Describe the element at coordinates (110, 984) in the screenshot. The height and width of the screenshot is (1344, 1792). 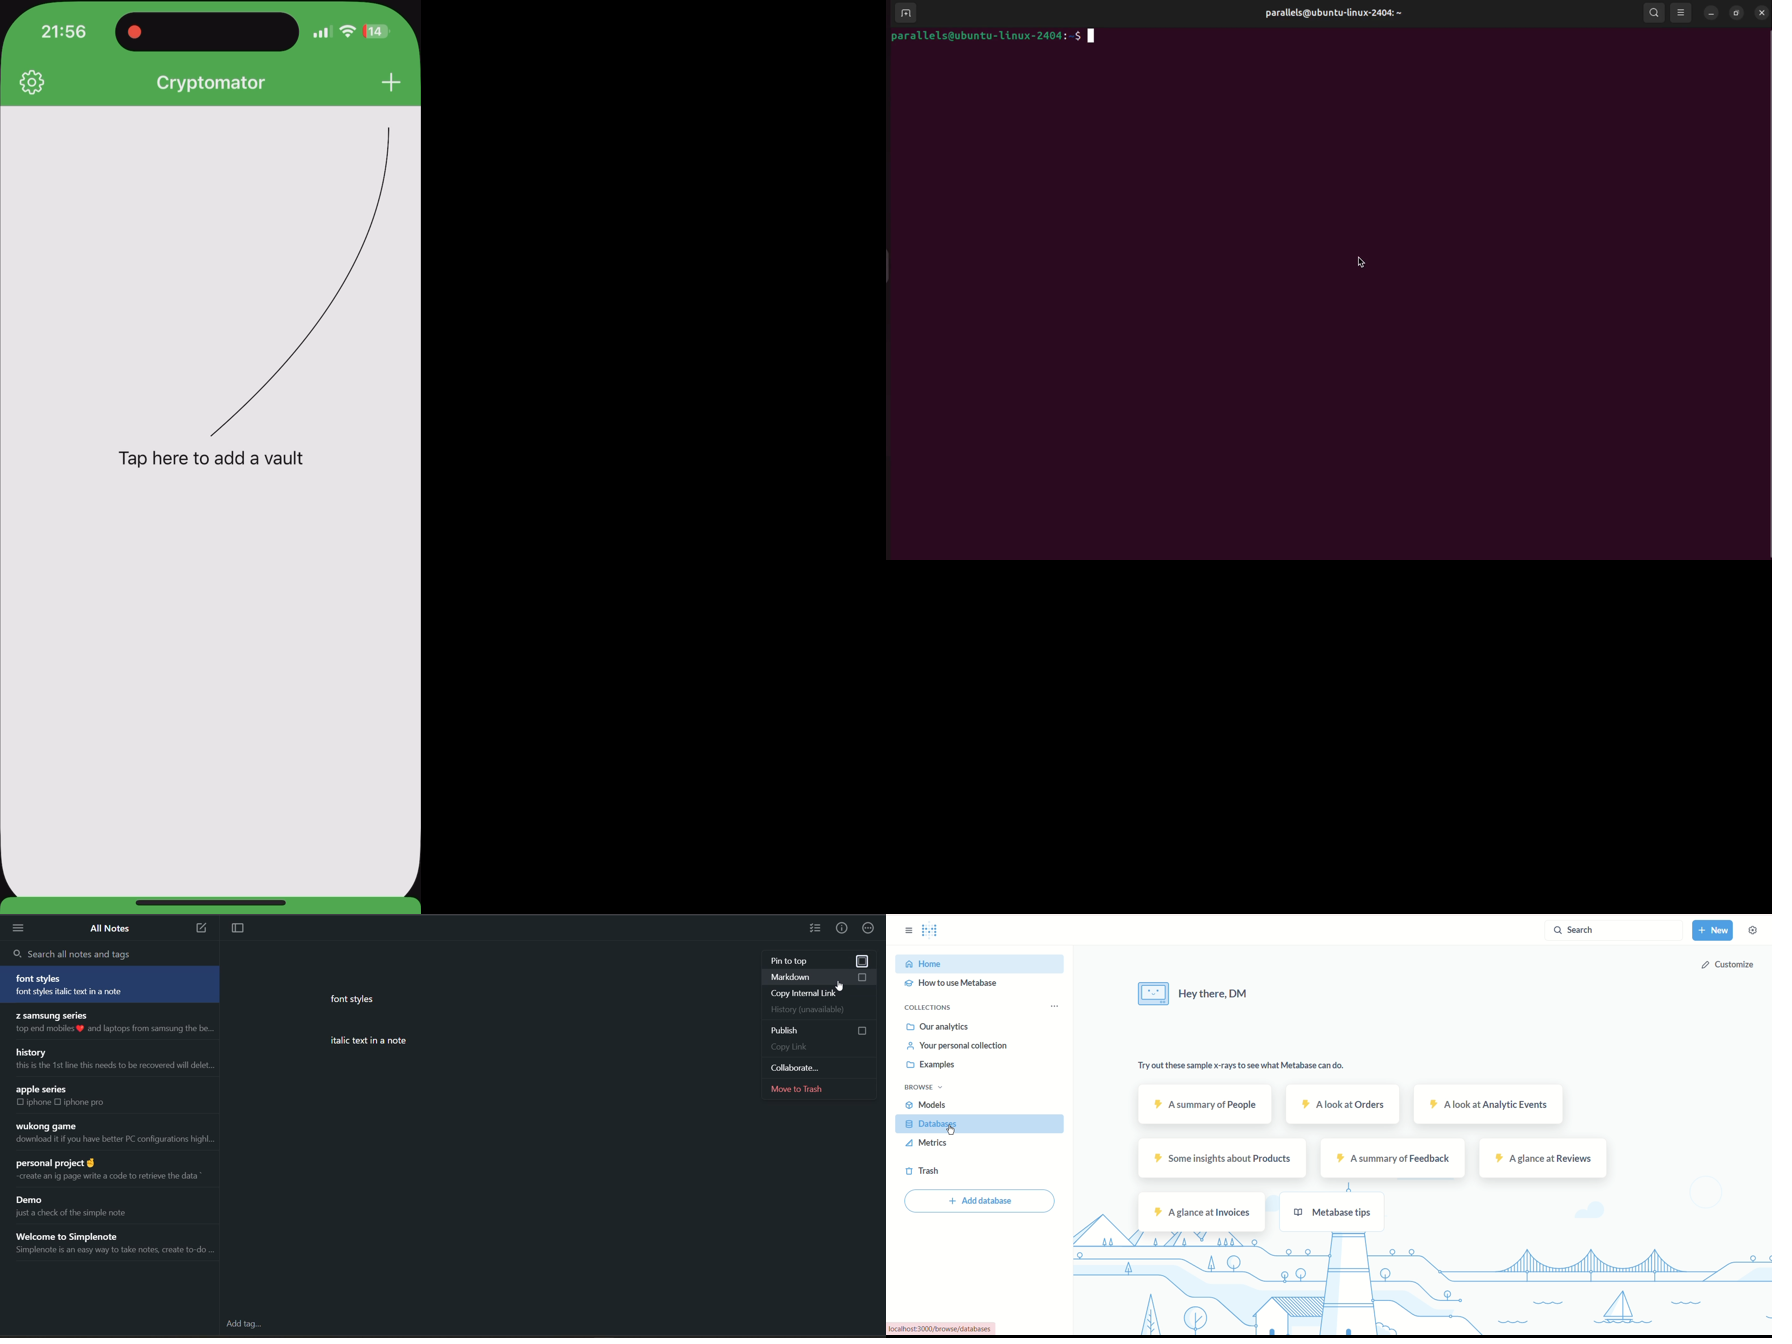
I see `note title and preview` at that location.